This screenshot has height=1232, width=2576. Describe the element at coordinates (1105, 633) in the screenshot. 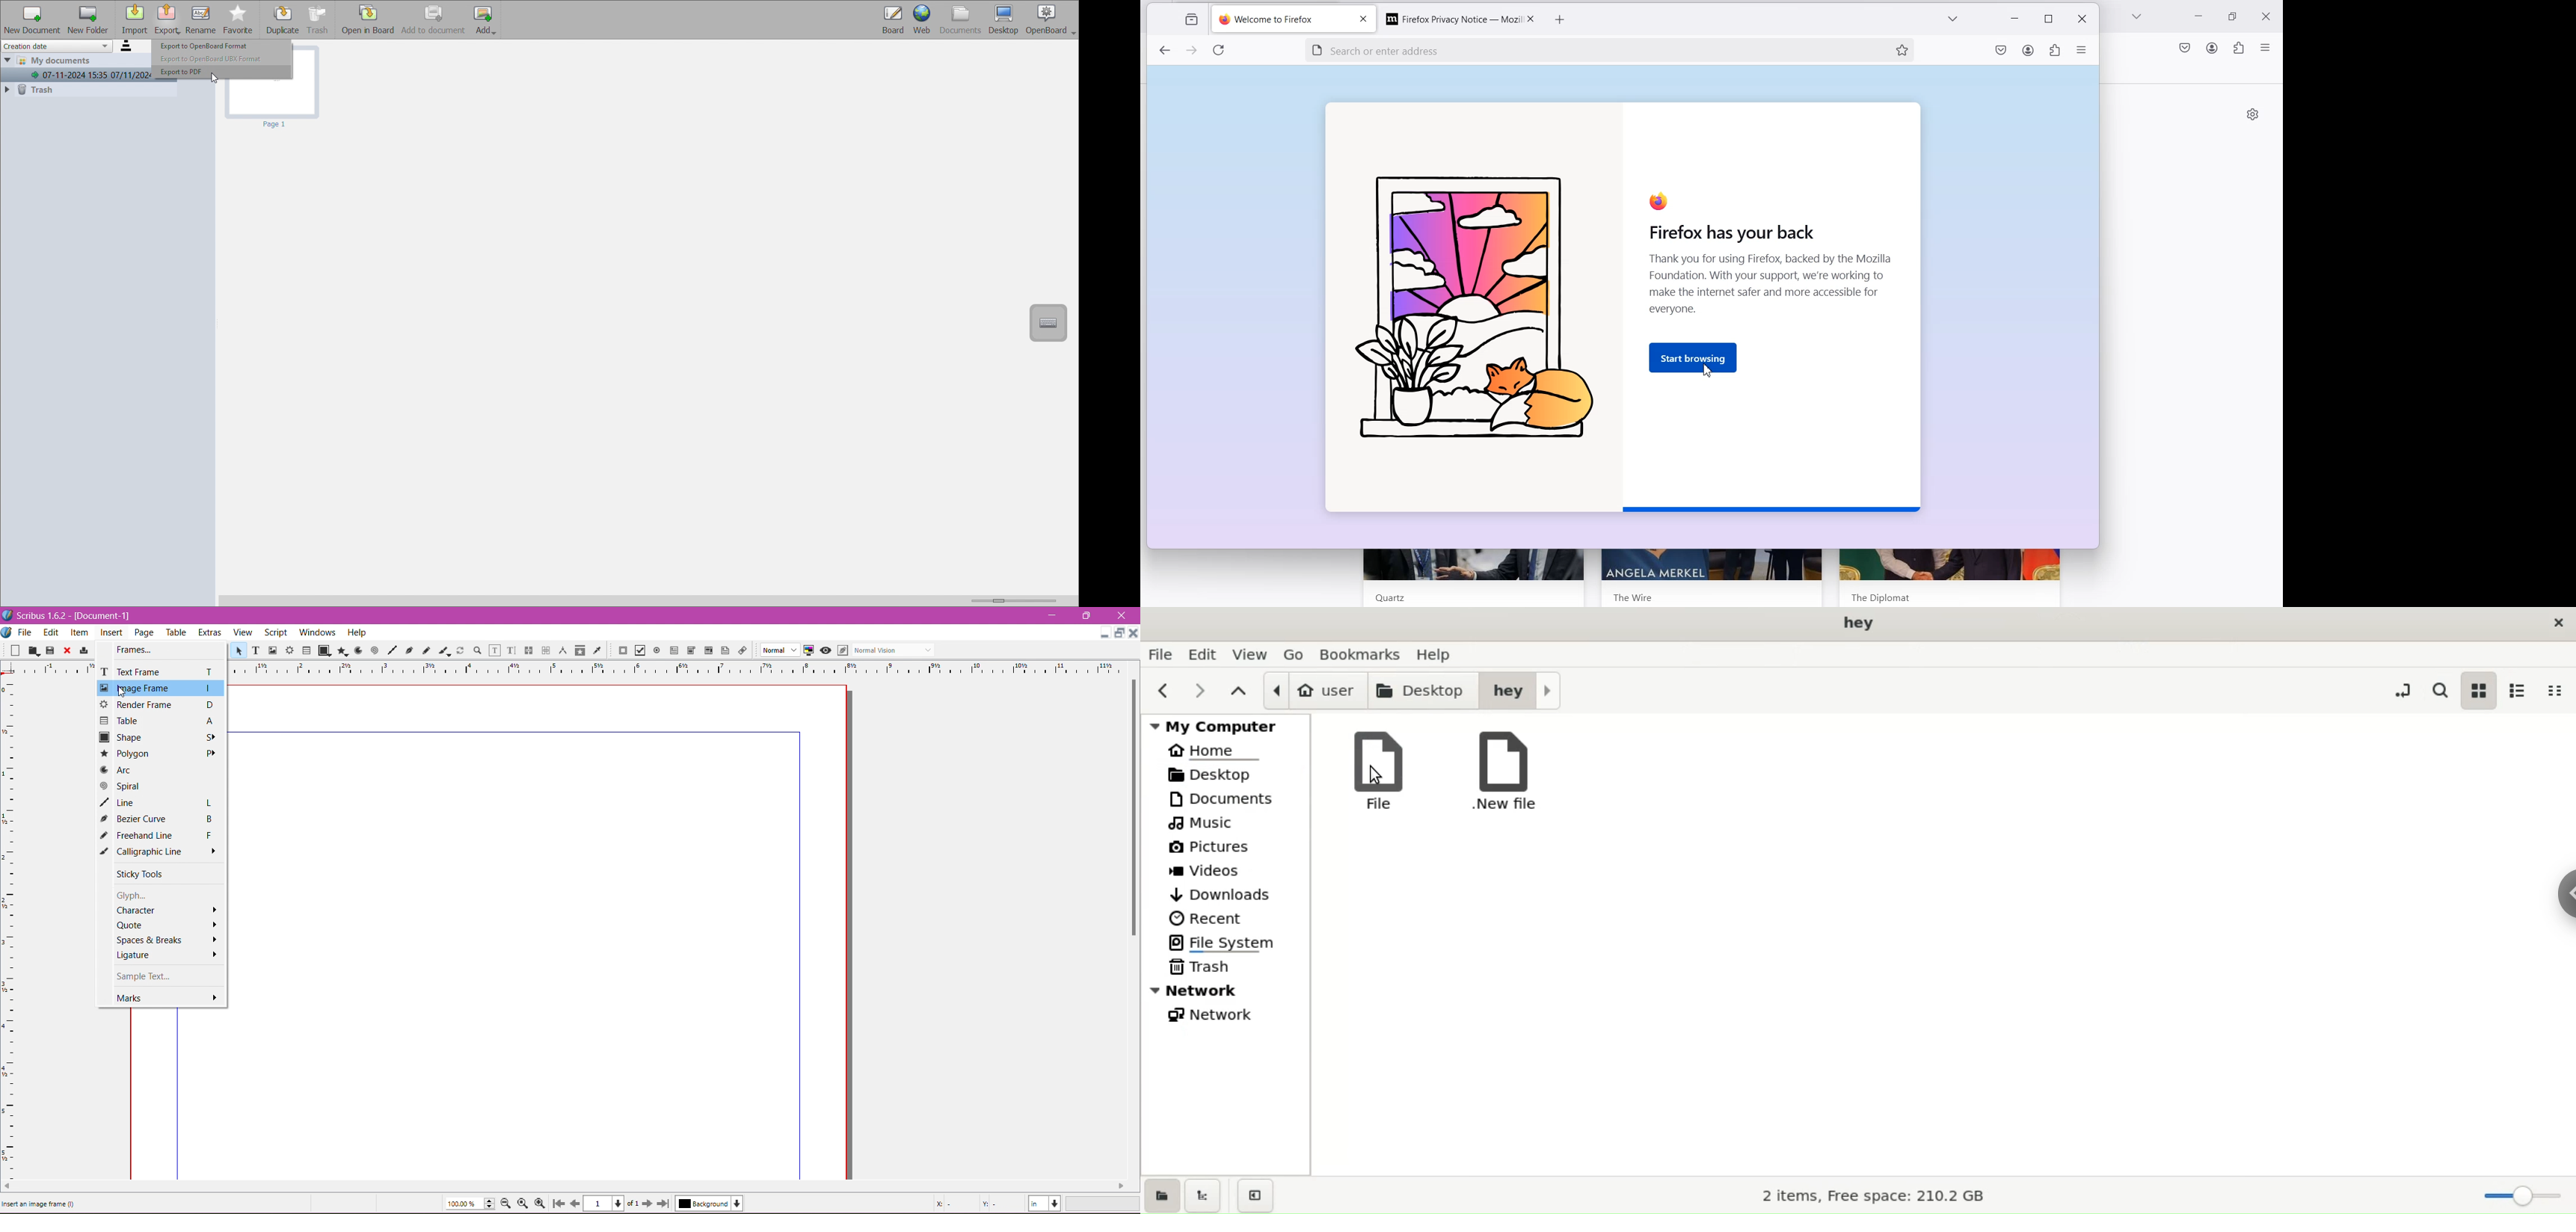

I see `Minimize Document` at that location.